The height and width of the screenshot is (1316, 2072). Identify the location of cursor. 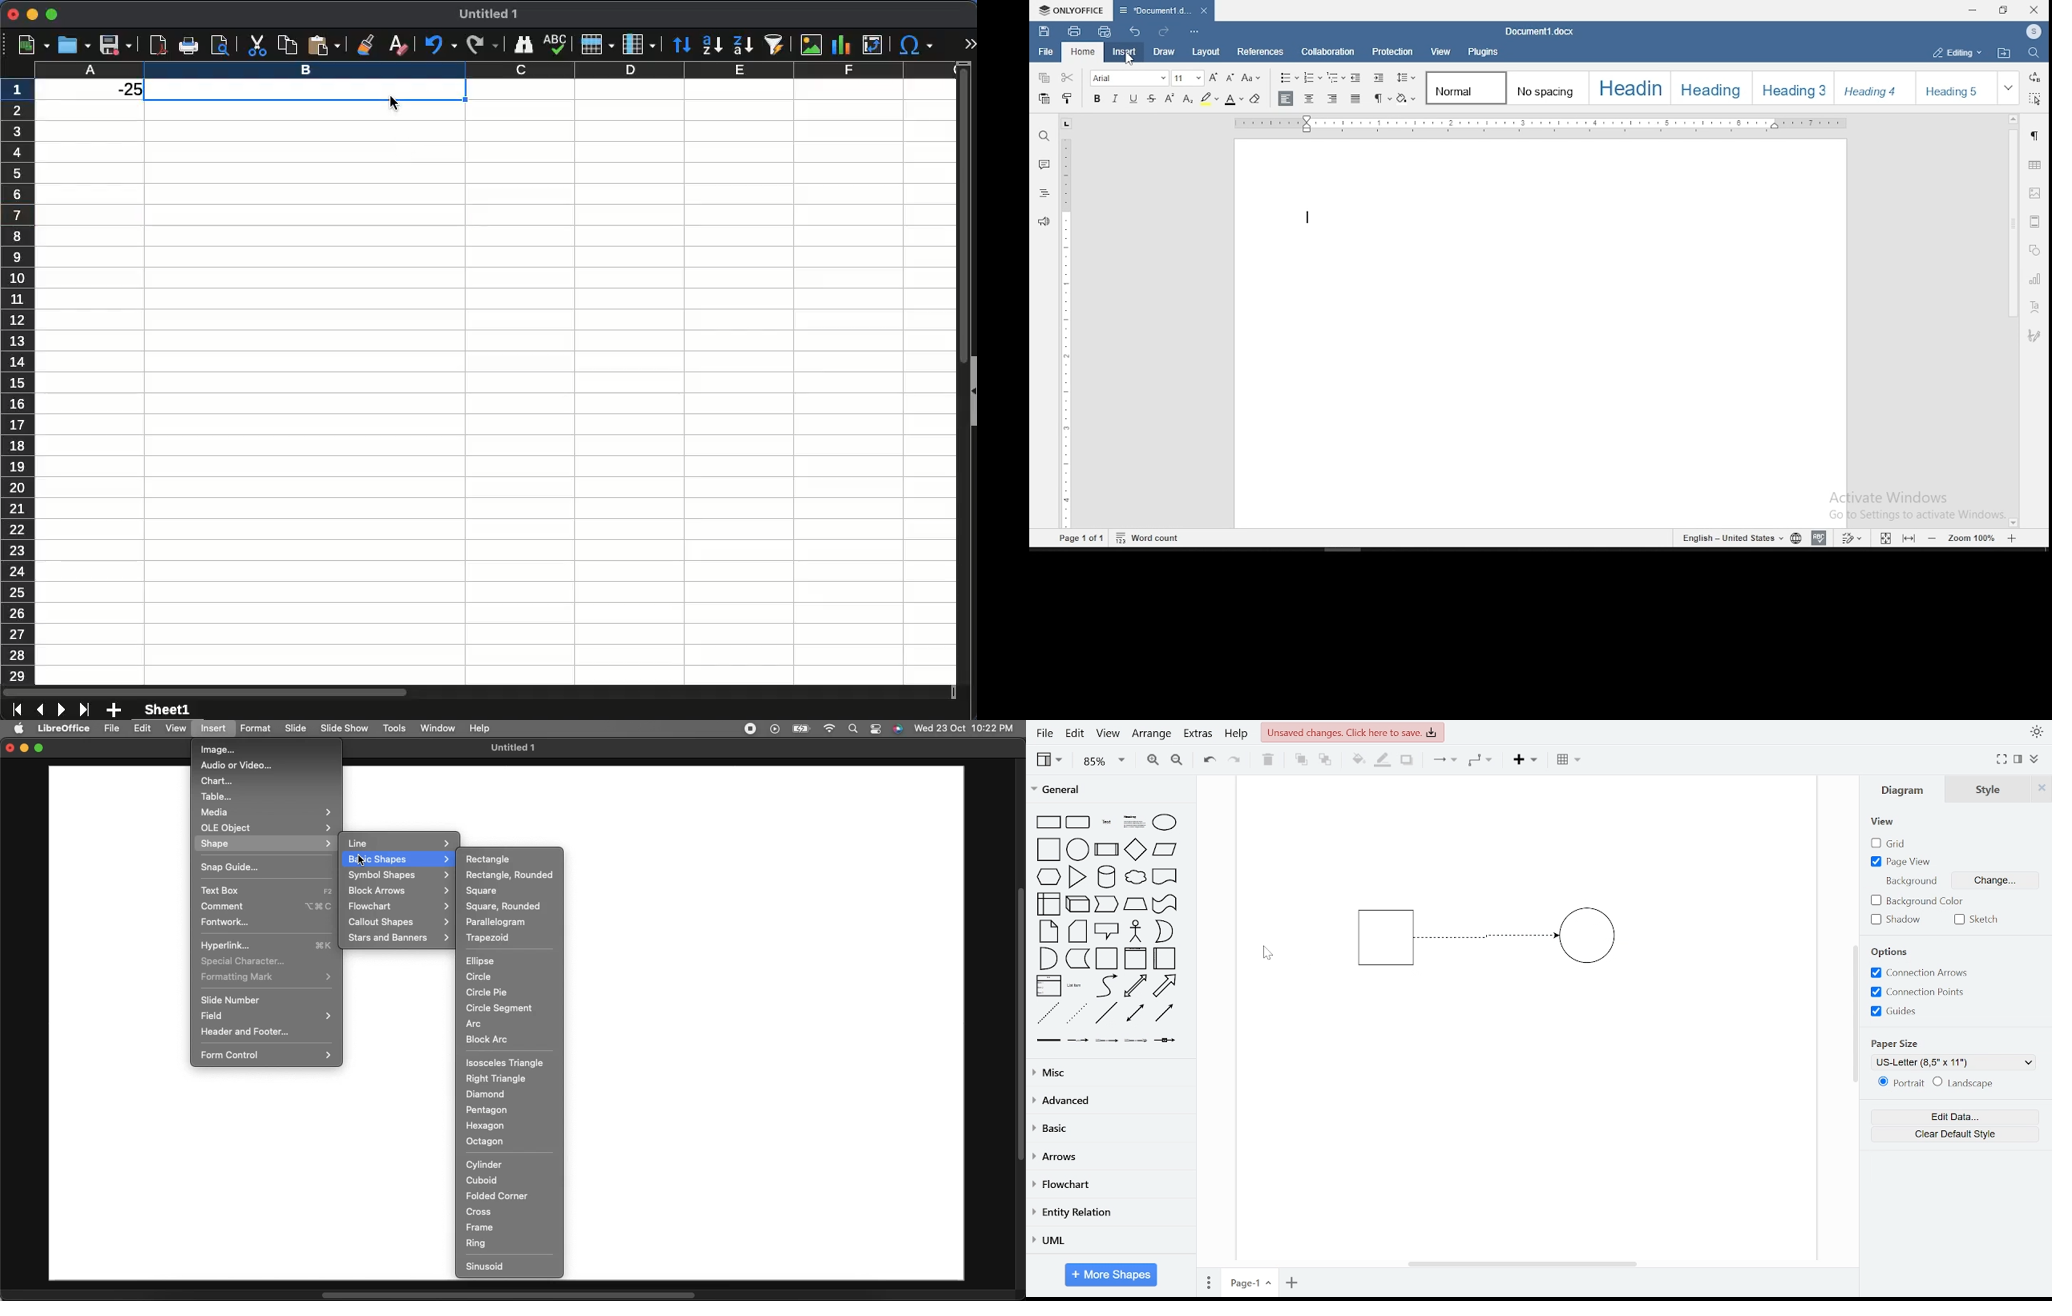
(396, 104).